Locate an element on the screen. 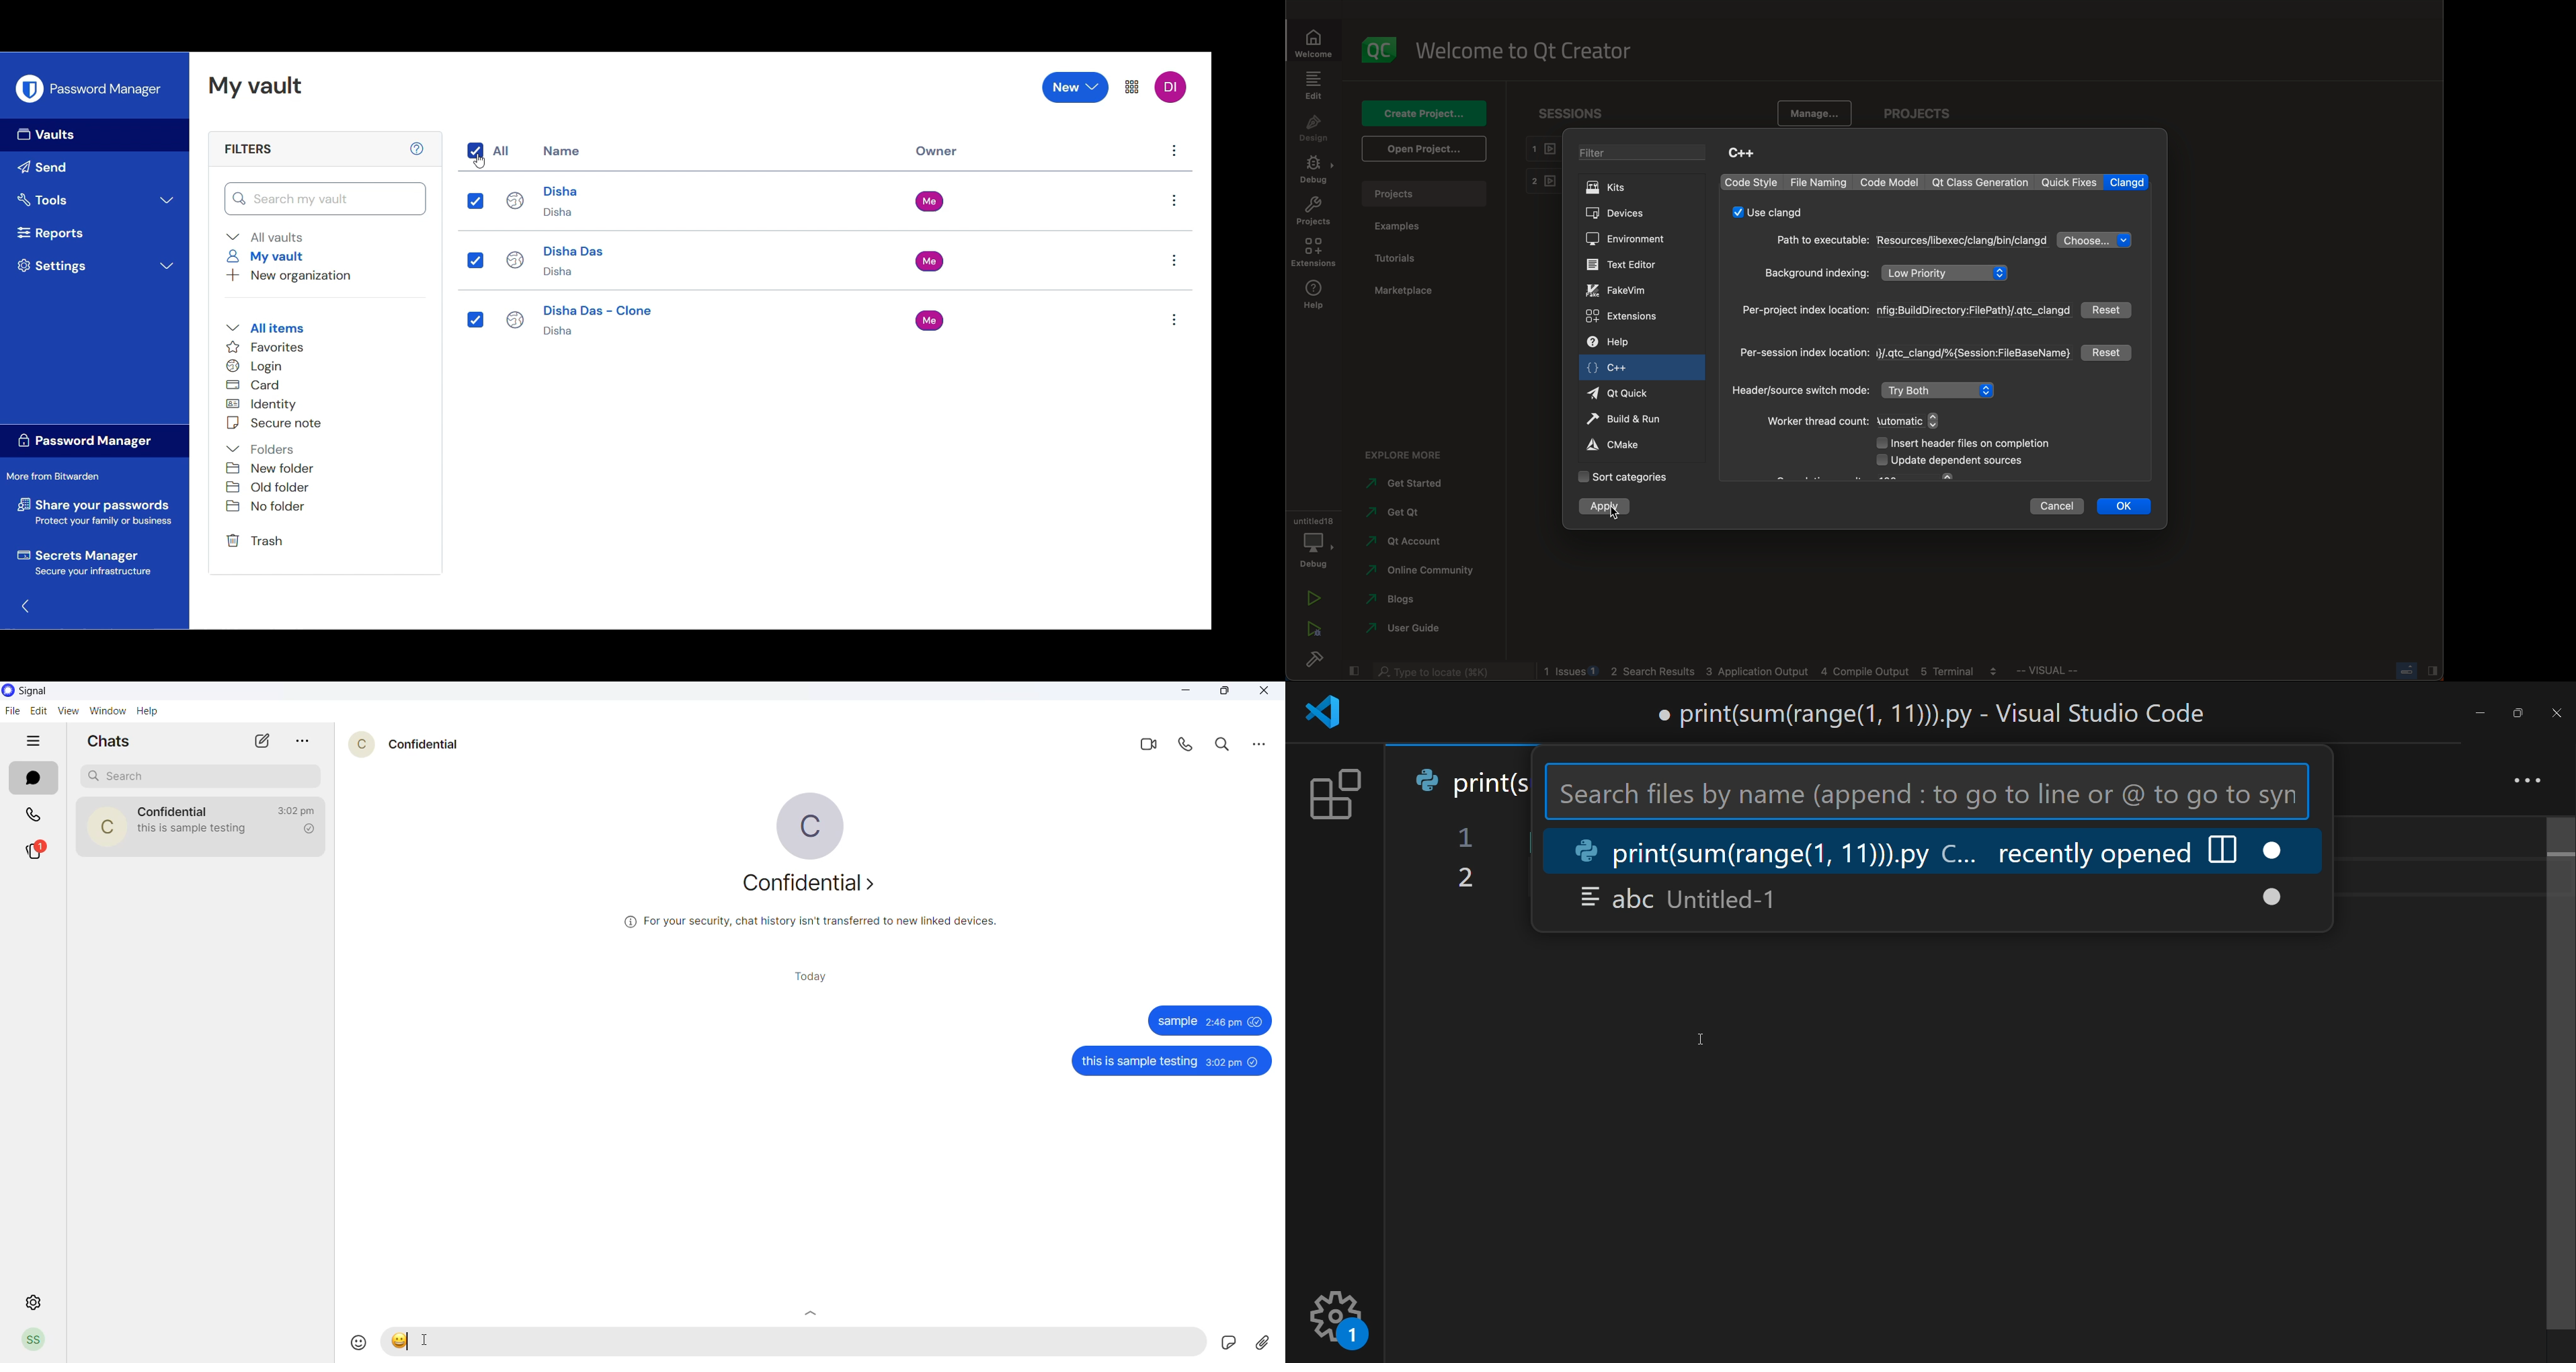  environment is located at coordinates (1631, 239).